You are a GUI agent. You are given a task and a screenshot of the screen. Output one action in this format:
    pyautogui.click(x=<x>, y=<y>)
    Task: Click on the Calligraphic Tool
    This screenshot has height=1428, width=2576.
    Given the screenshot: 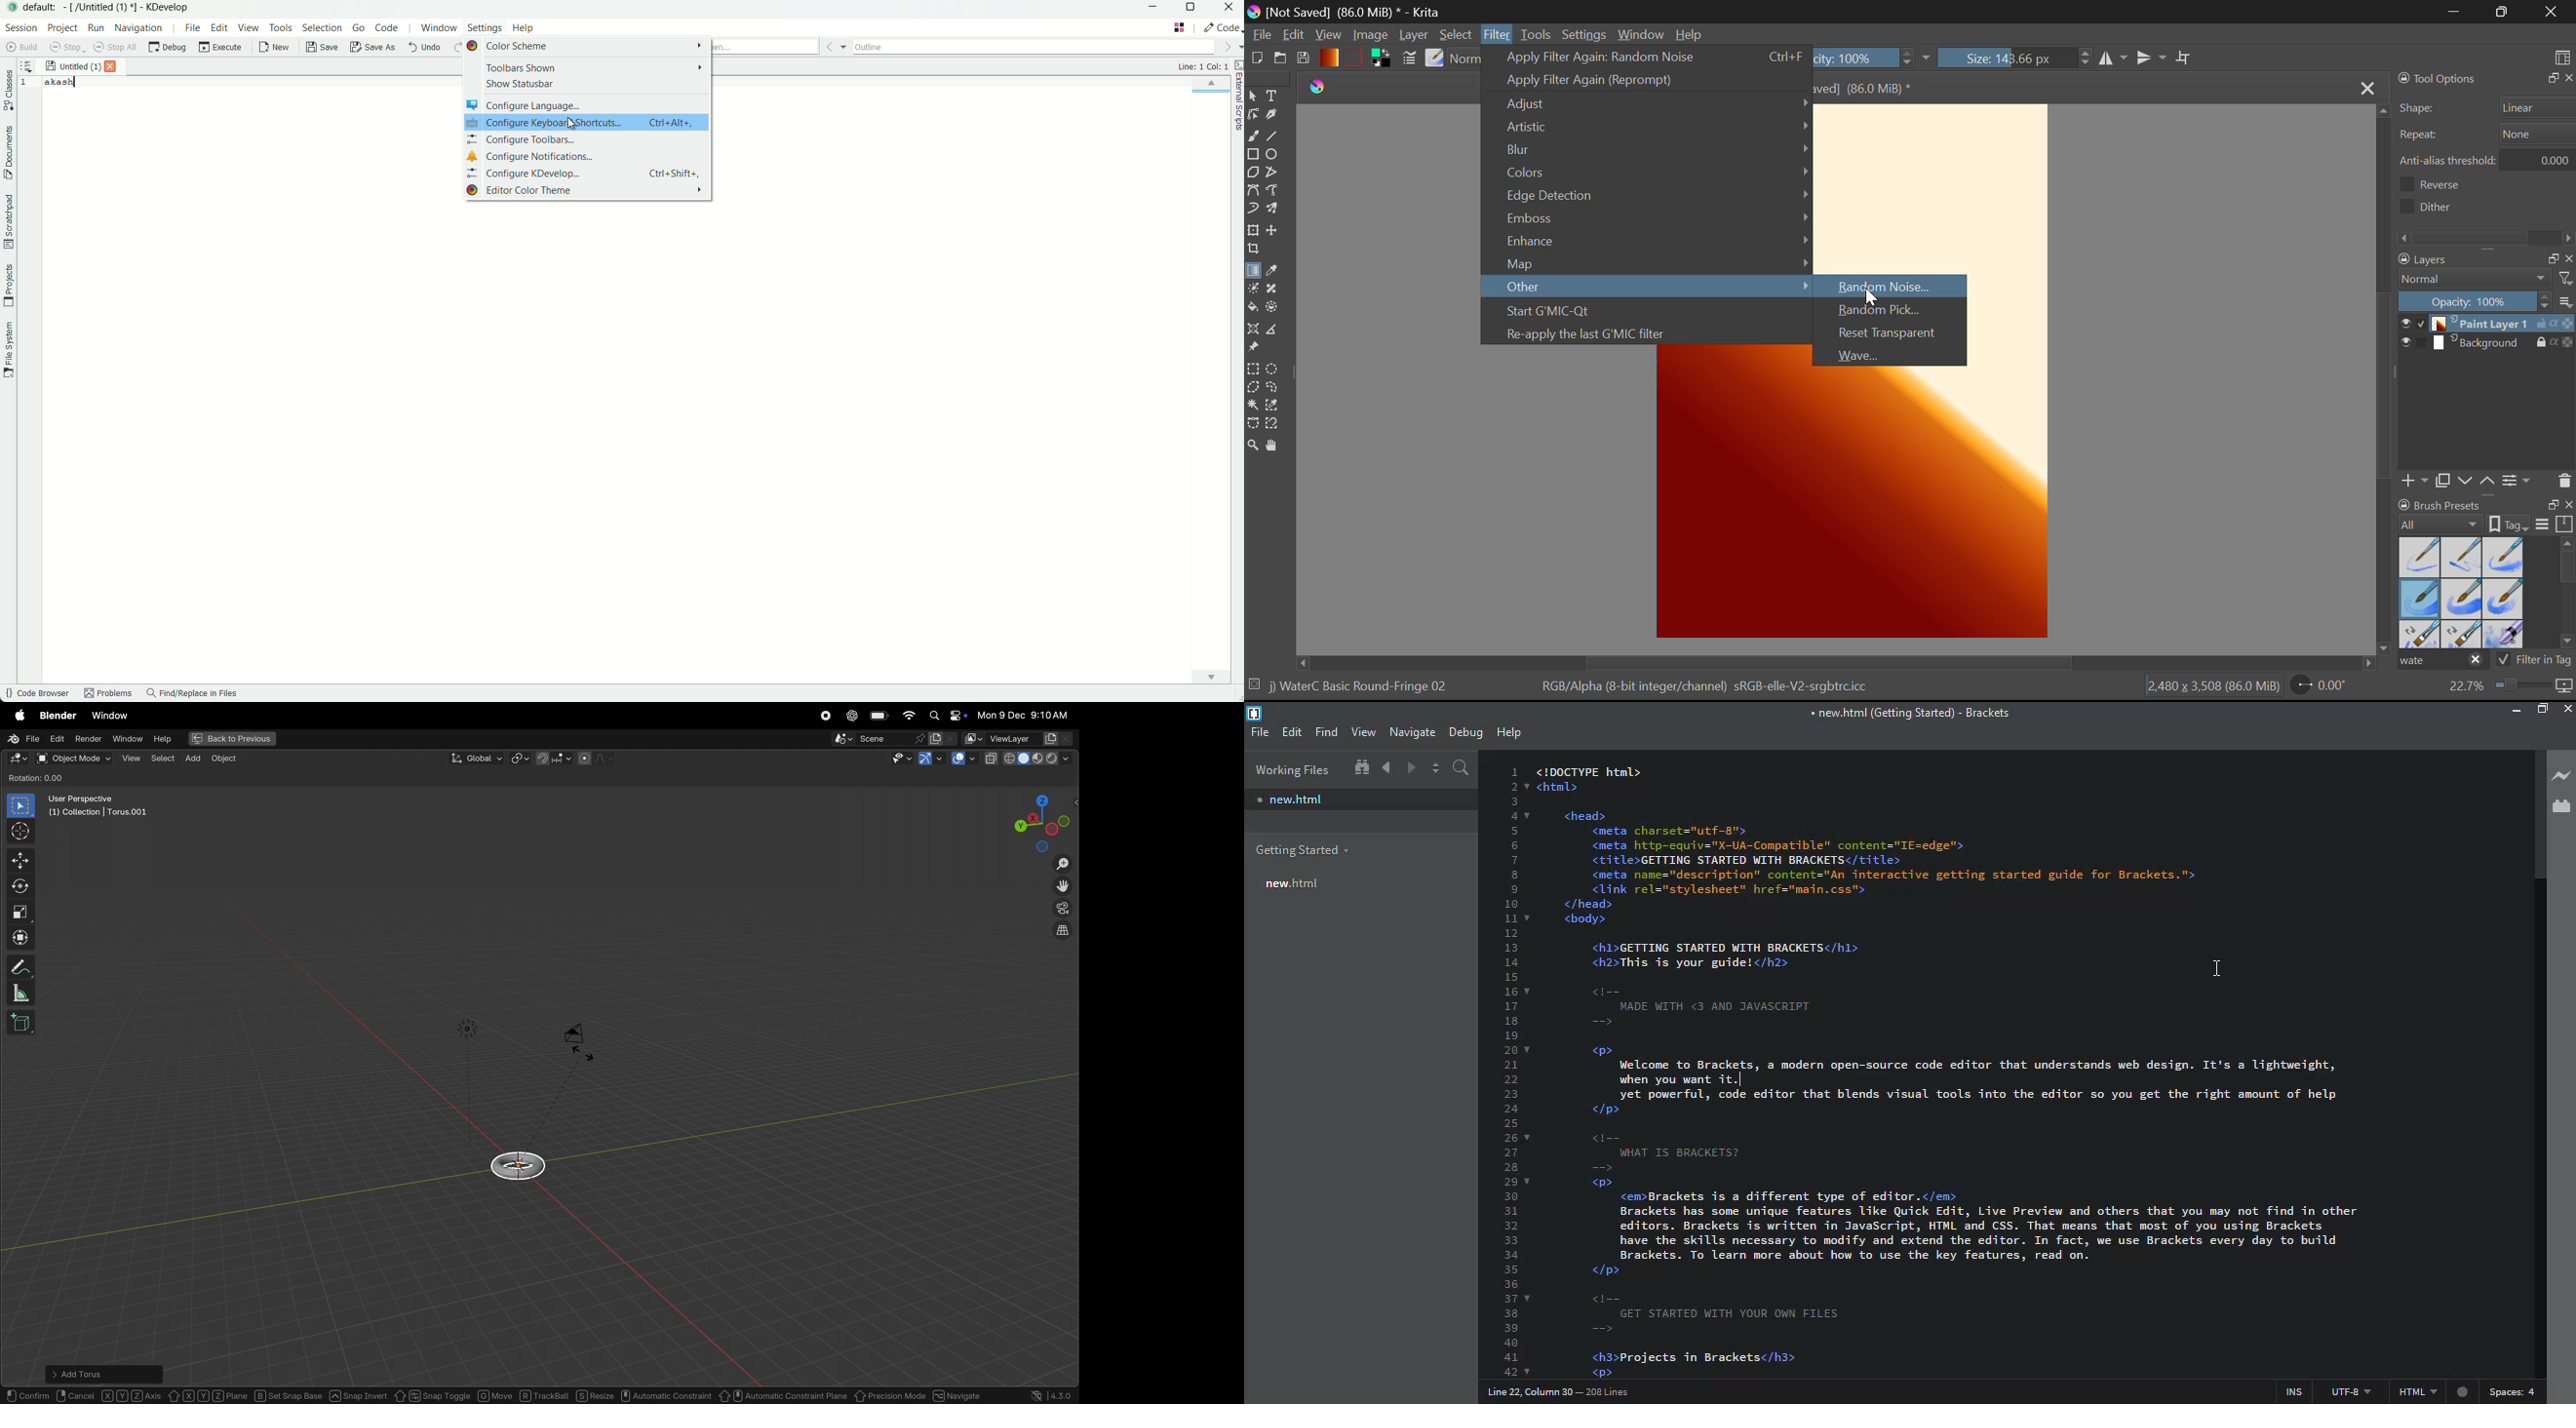 What is the action you would take?
    pyautogui.click(x=1275, y=114)
    